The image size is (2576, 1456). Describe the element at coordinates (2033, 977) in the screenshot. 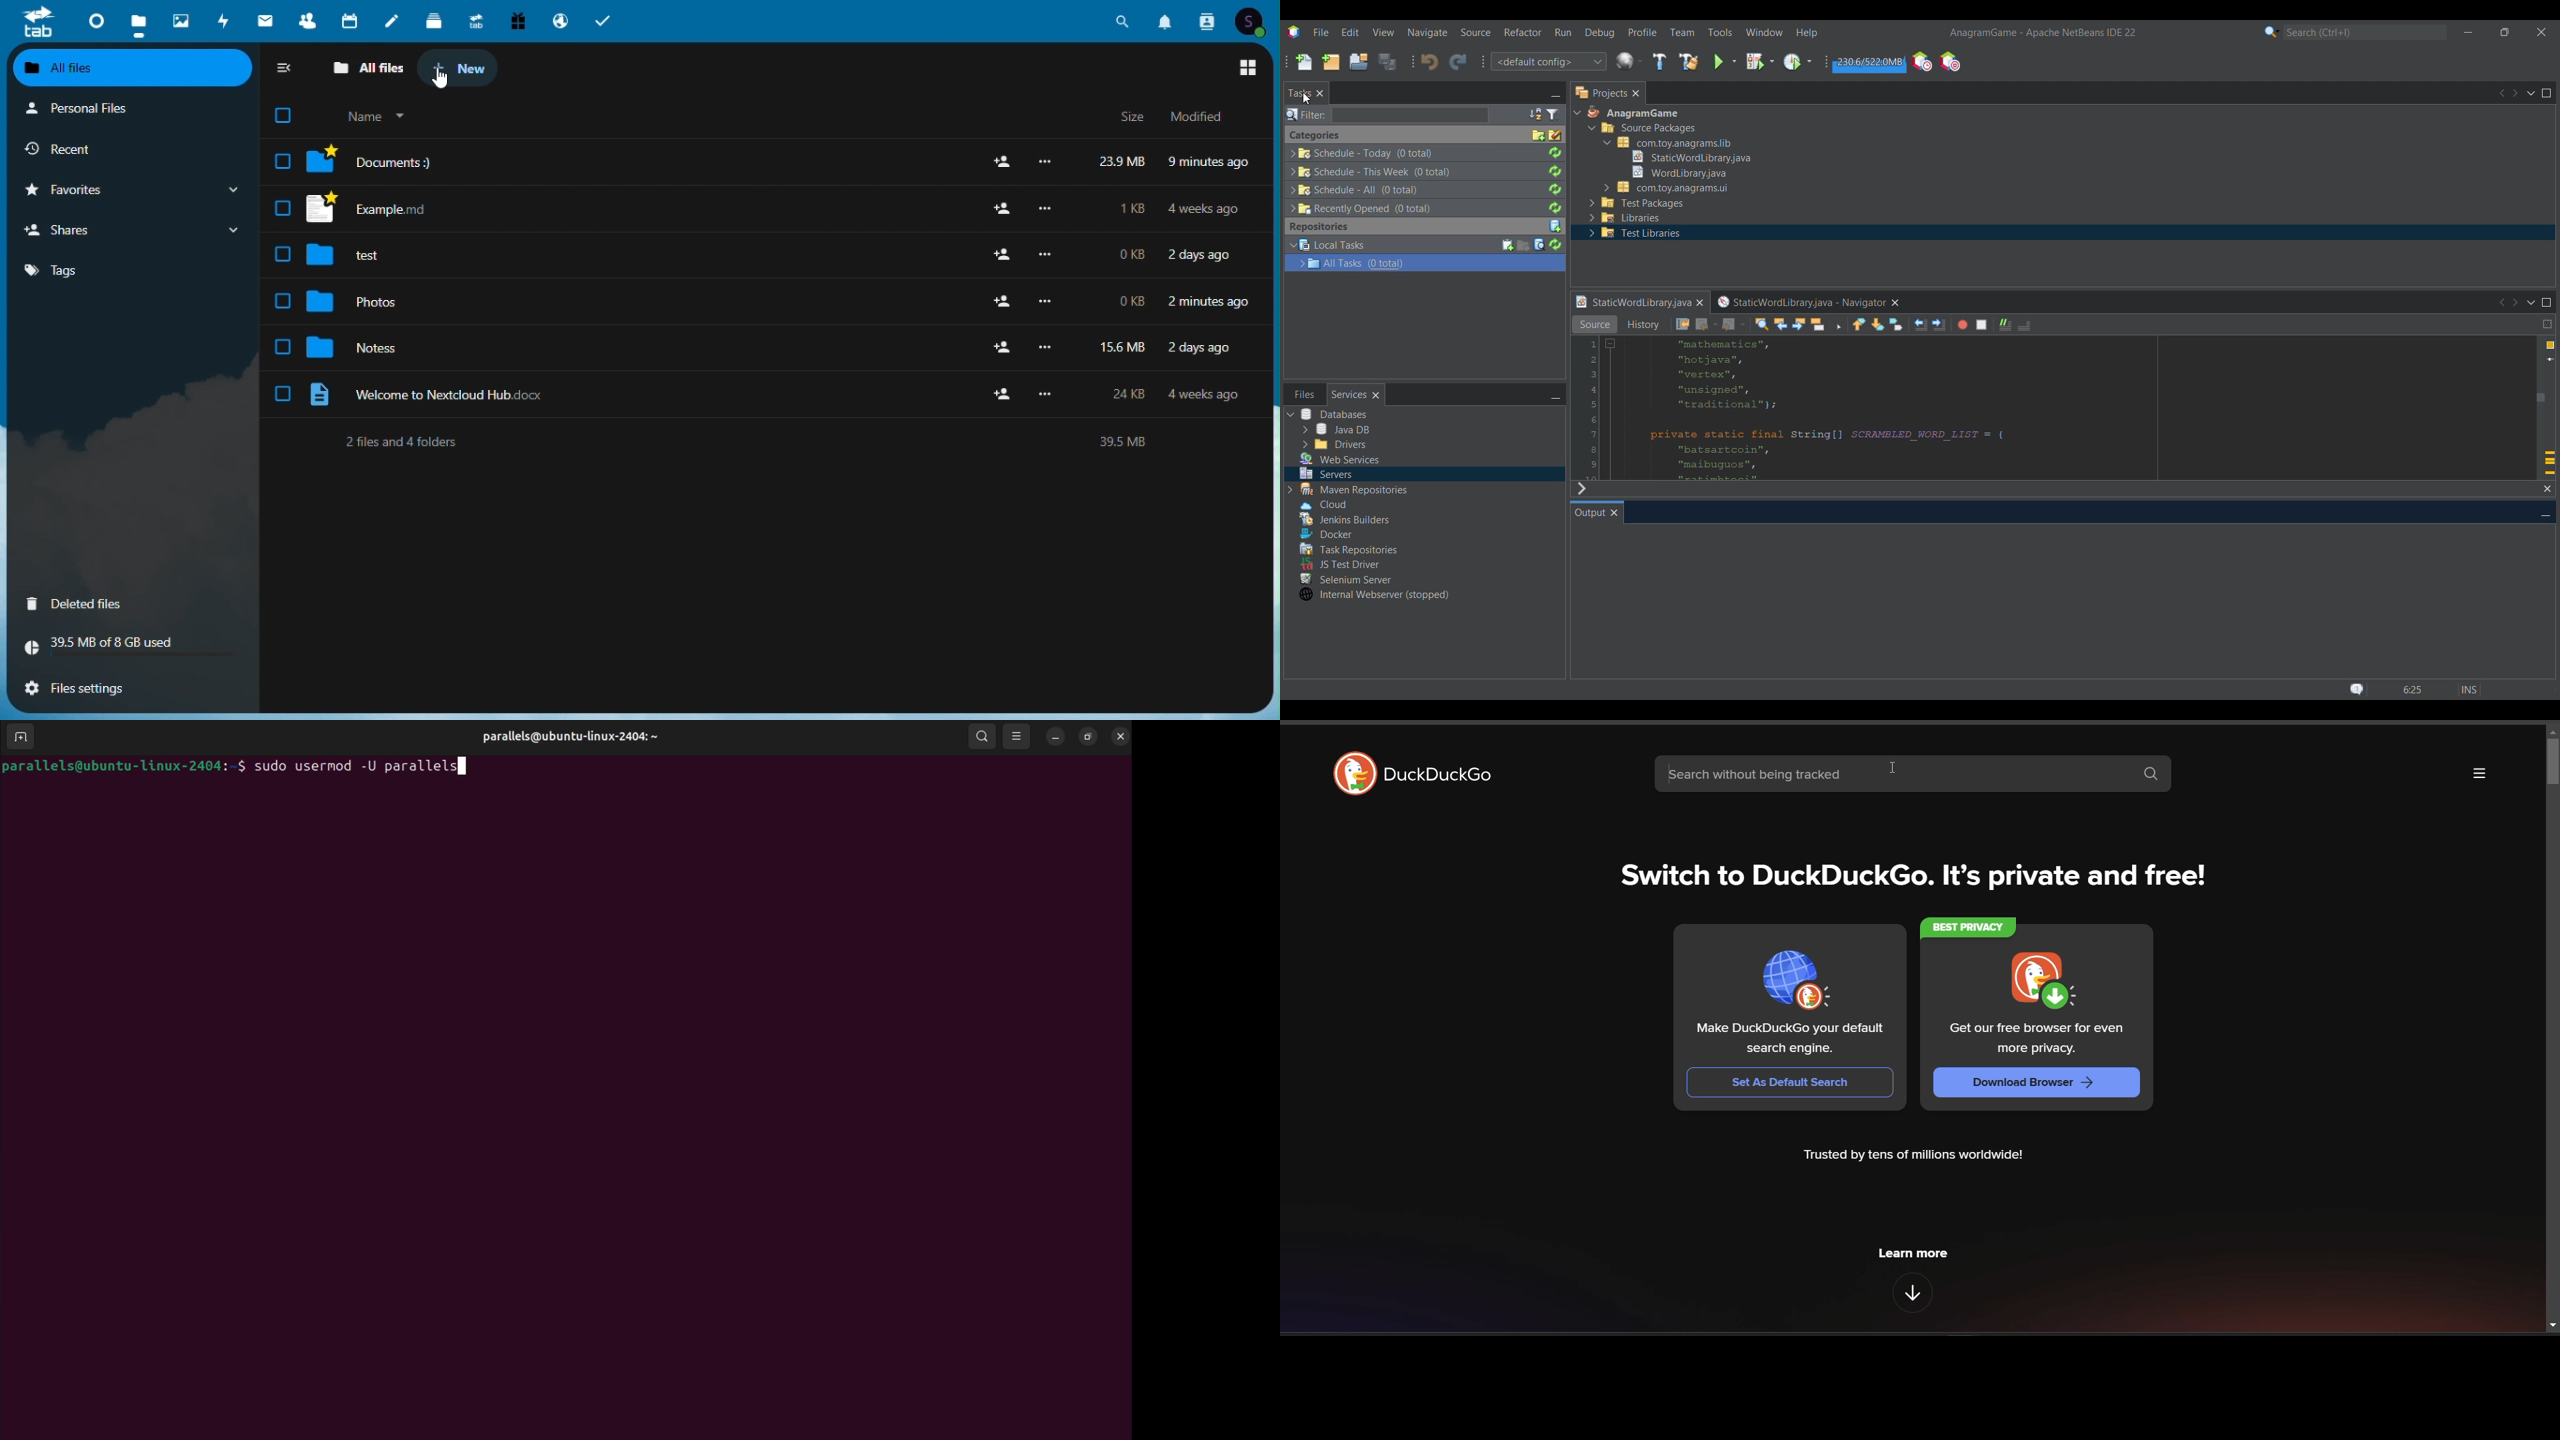

I see `duckduckgo download logo` at that location.